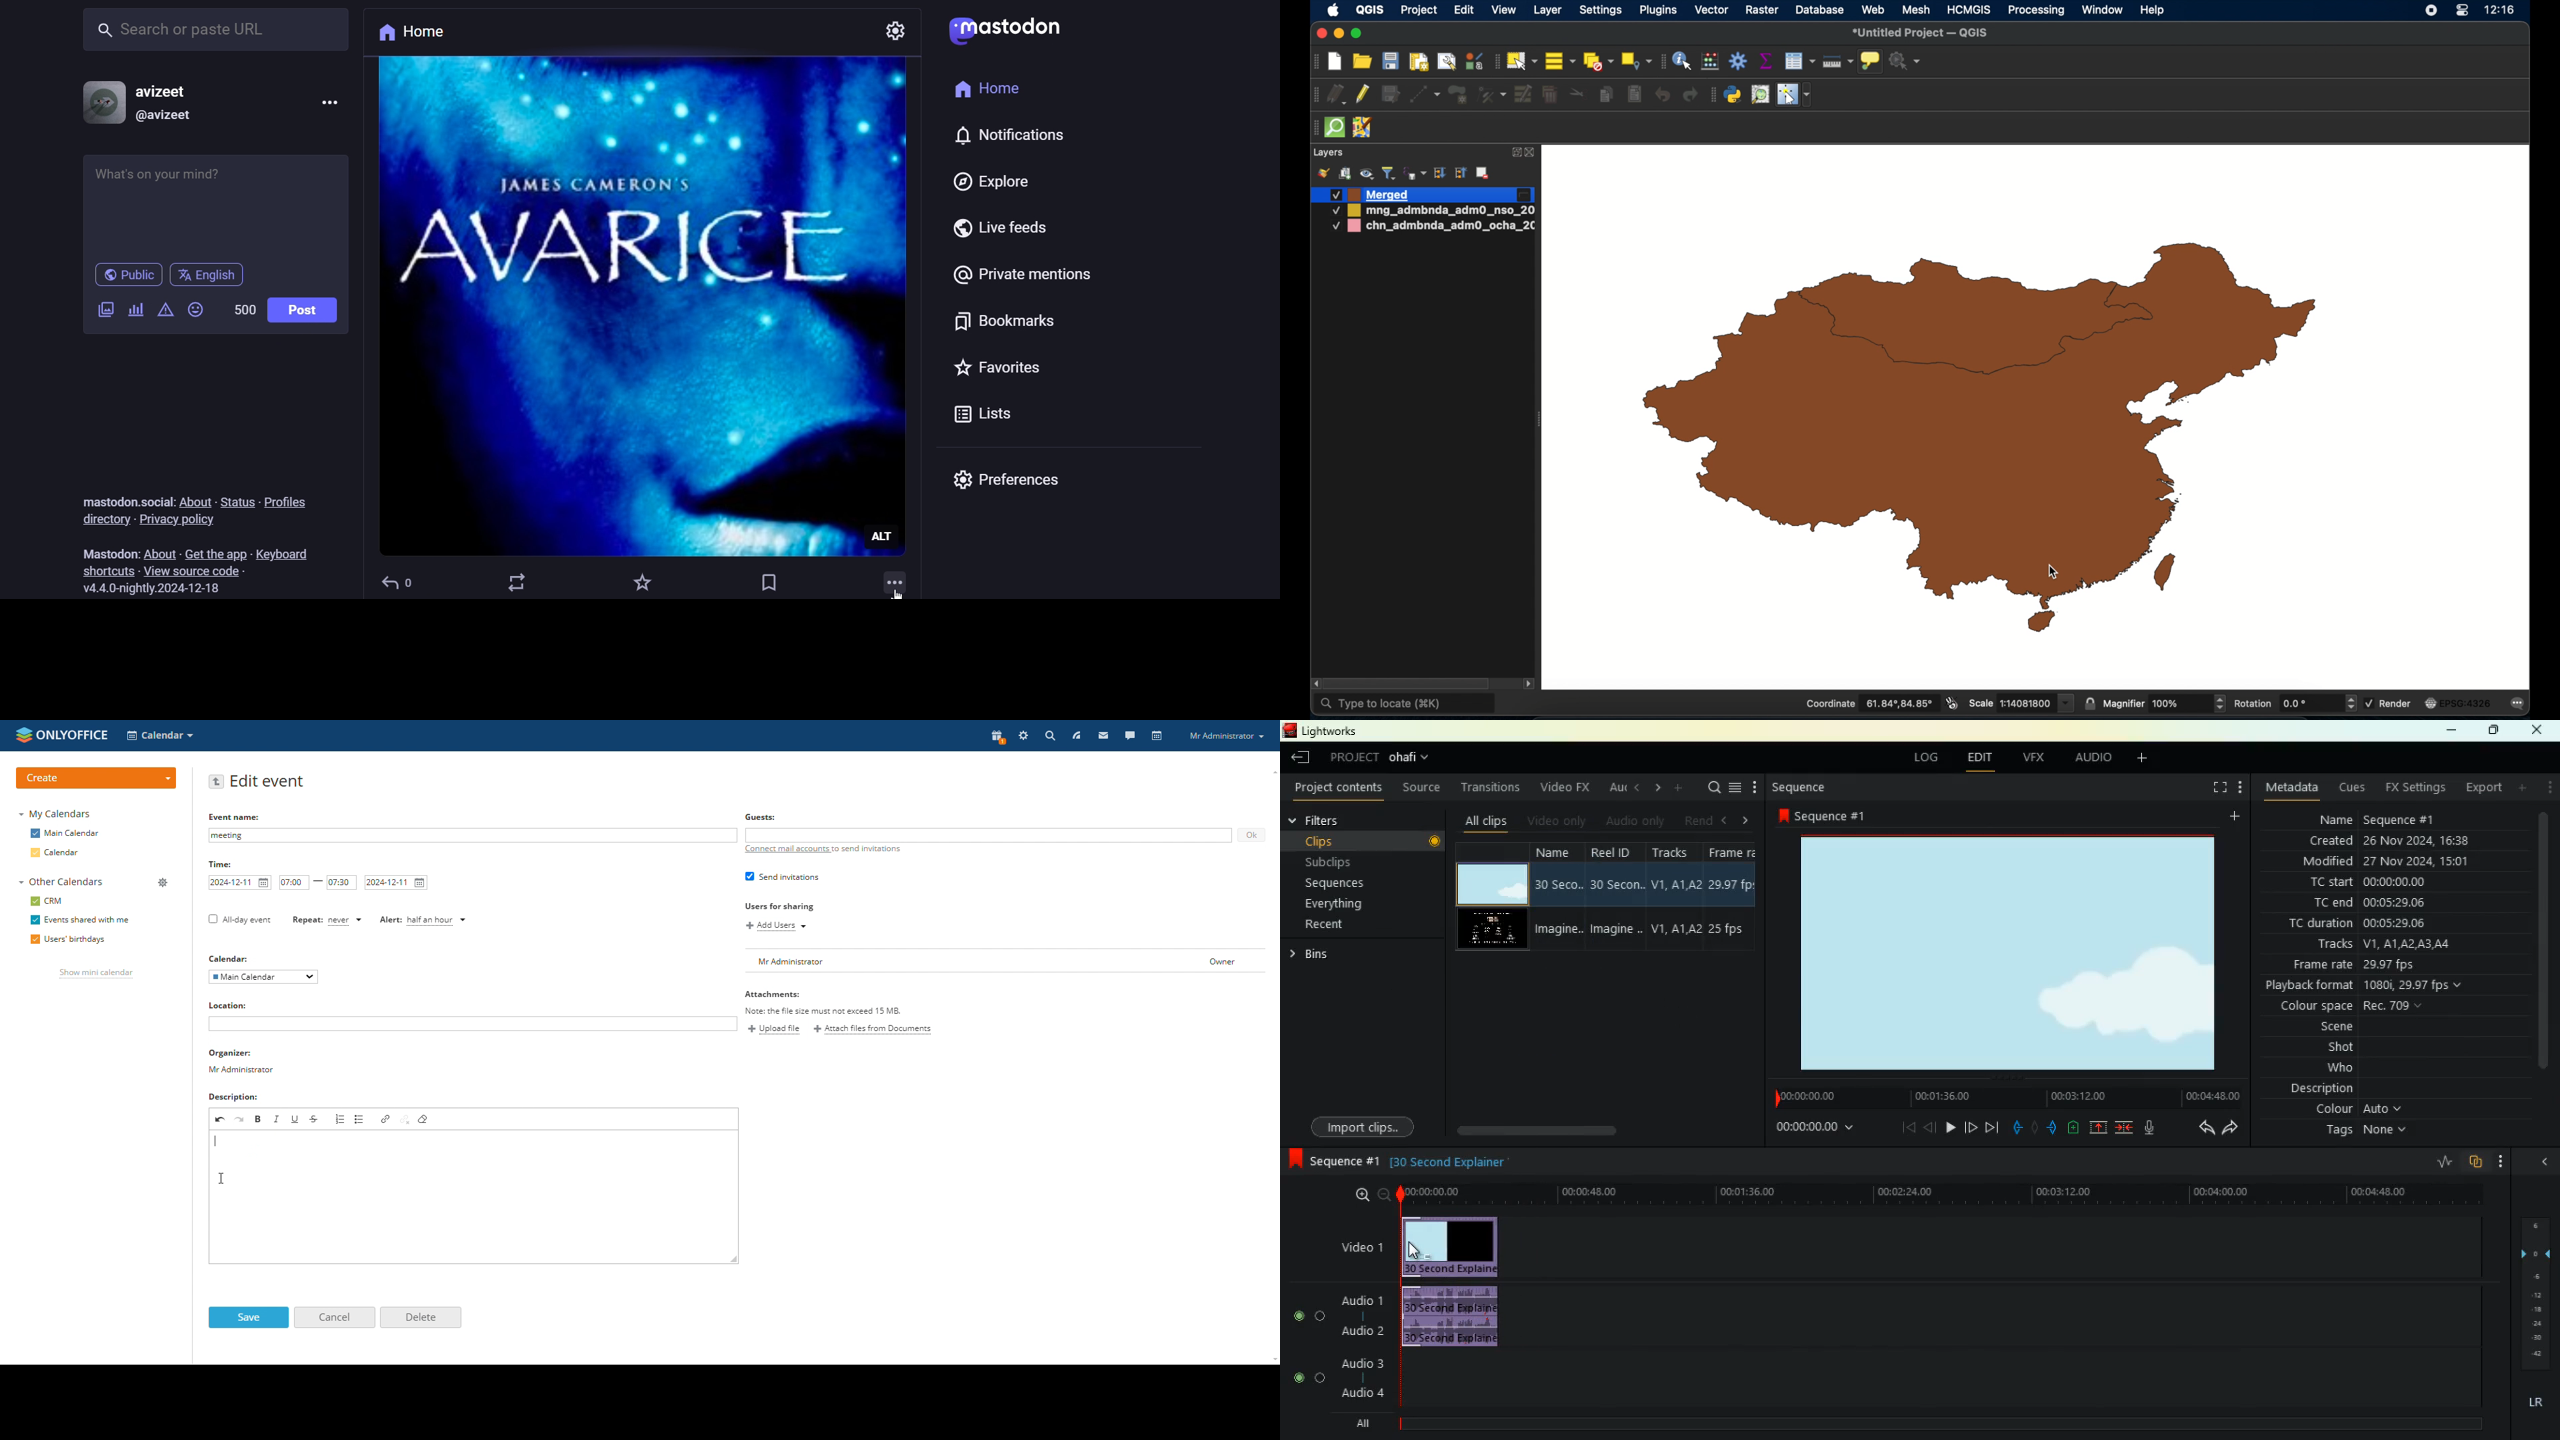 This screenshot has width=2576, height=1456. I want to click on english, so click(208, 275).